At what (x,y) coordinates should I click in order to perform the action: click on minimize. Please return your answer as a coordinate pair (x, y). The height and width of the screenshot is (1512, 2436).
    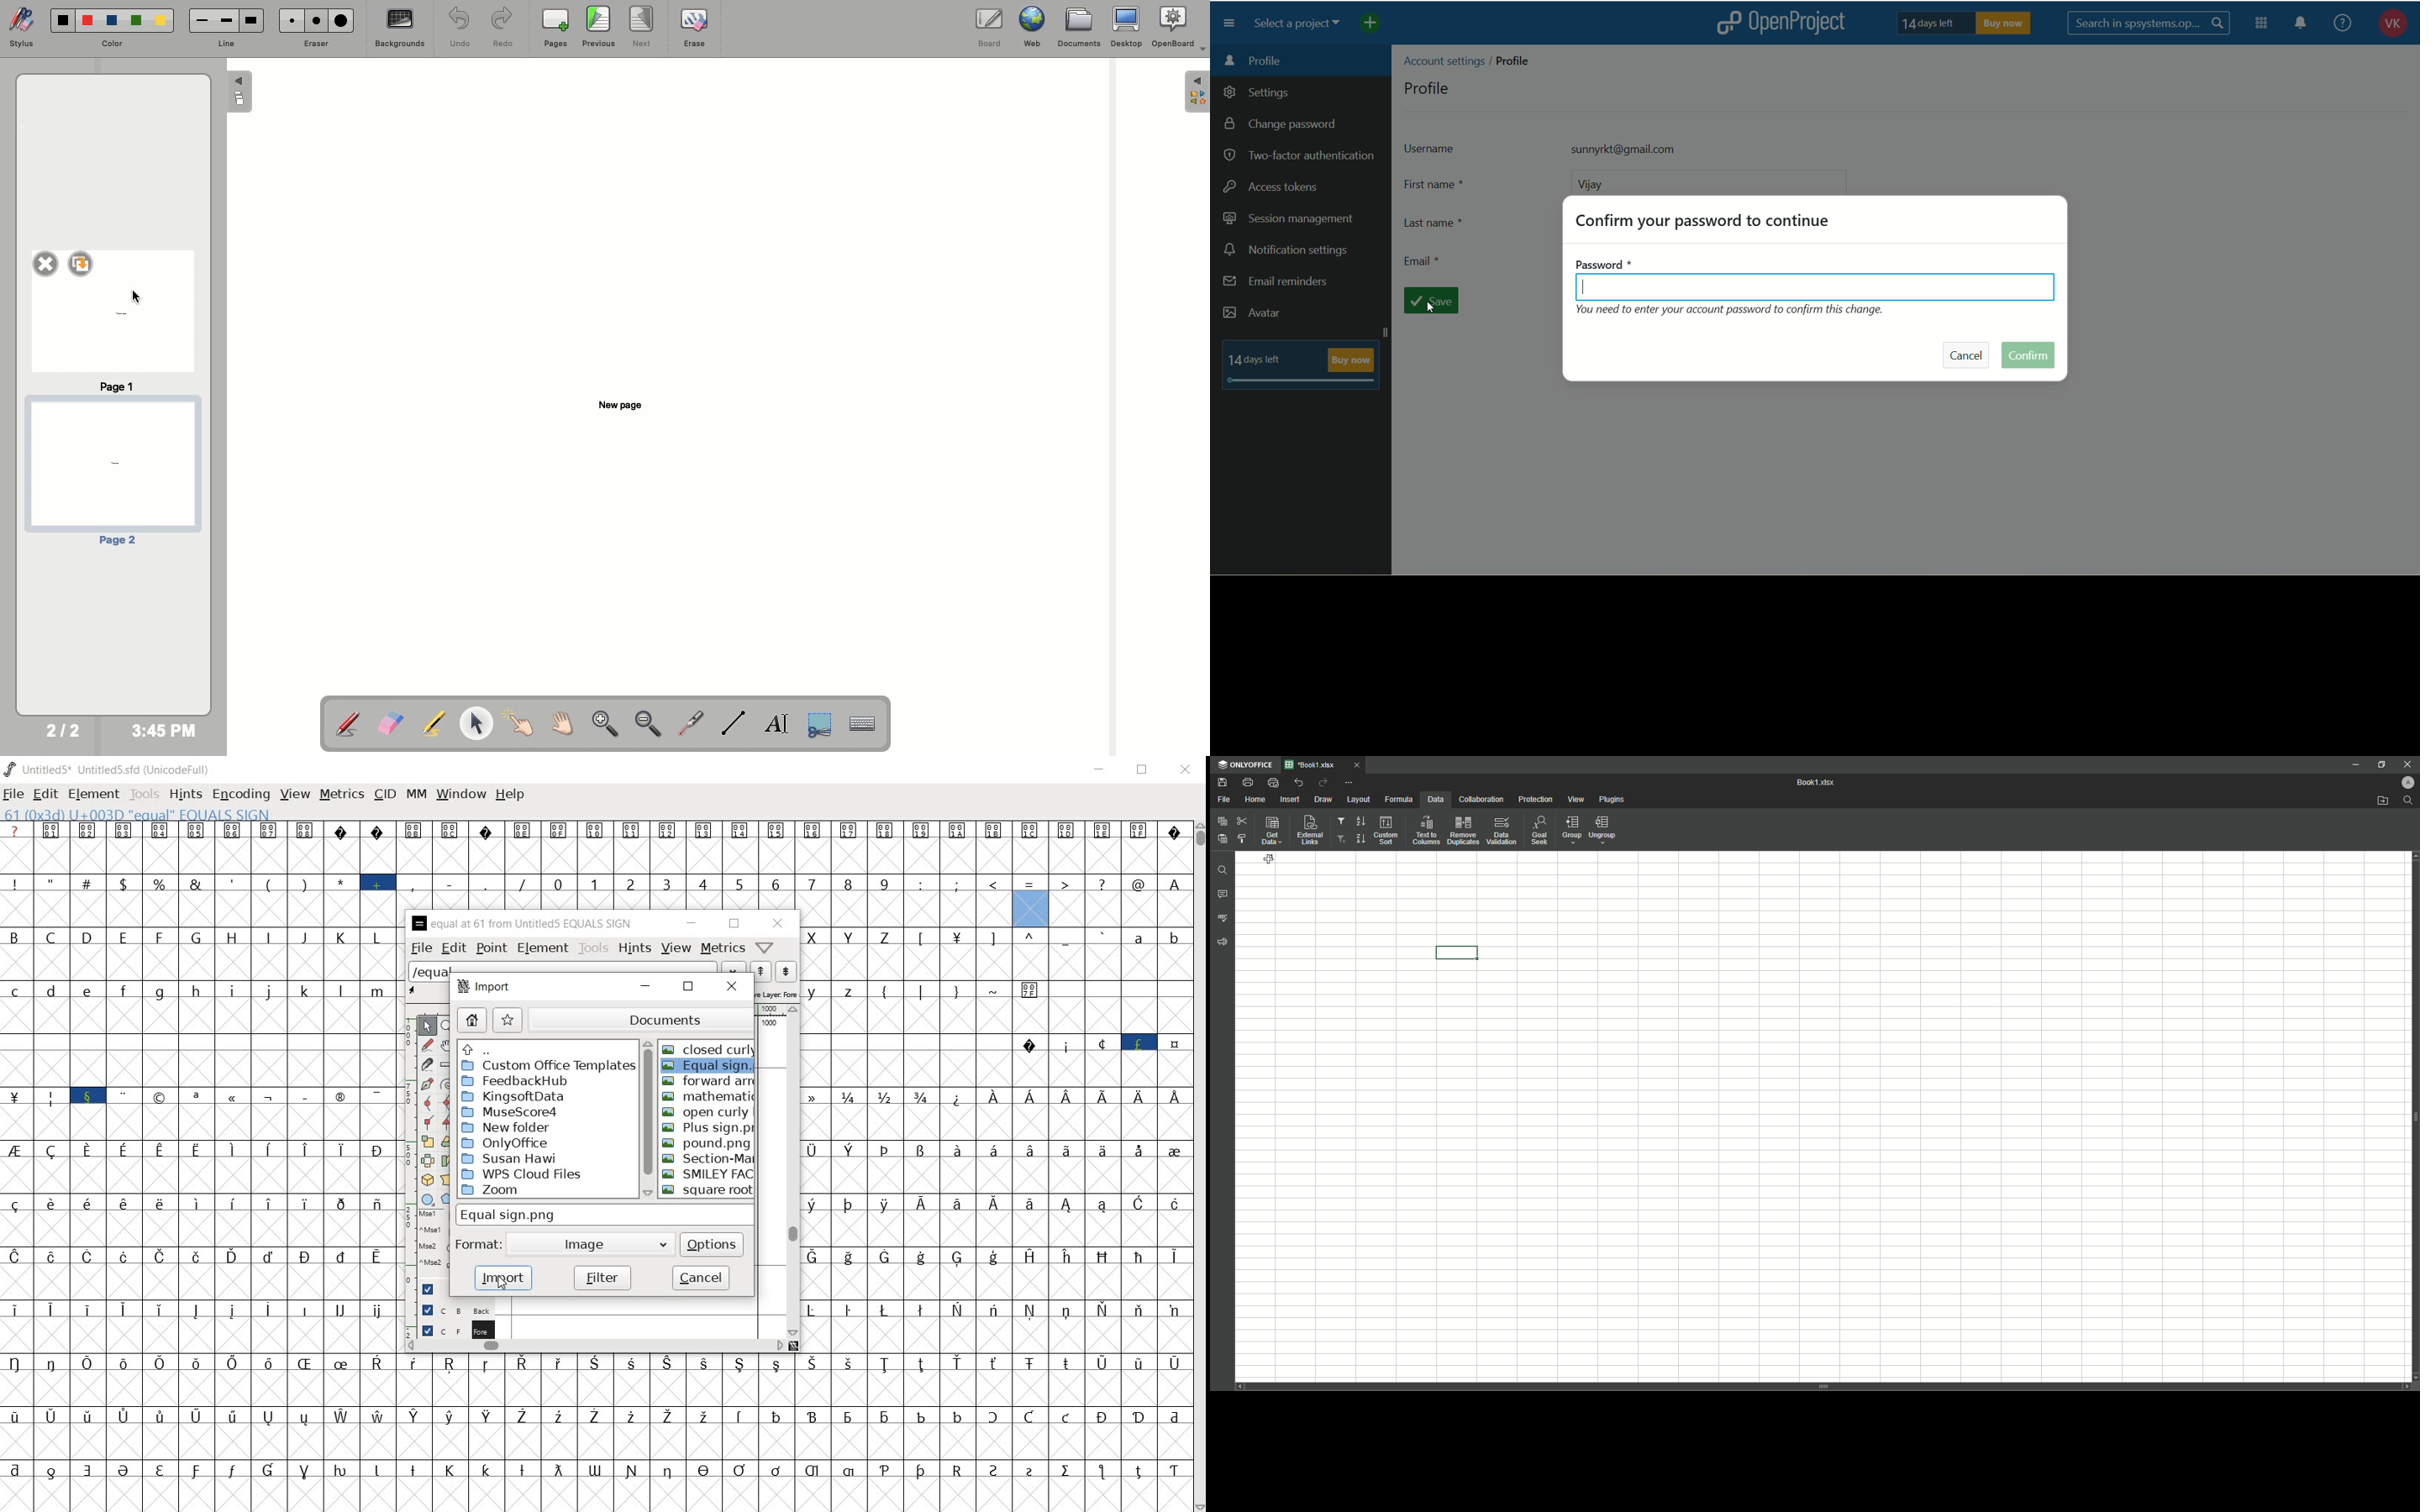
    Looking at the image, I should click on (691, 925).